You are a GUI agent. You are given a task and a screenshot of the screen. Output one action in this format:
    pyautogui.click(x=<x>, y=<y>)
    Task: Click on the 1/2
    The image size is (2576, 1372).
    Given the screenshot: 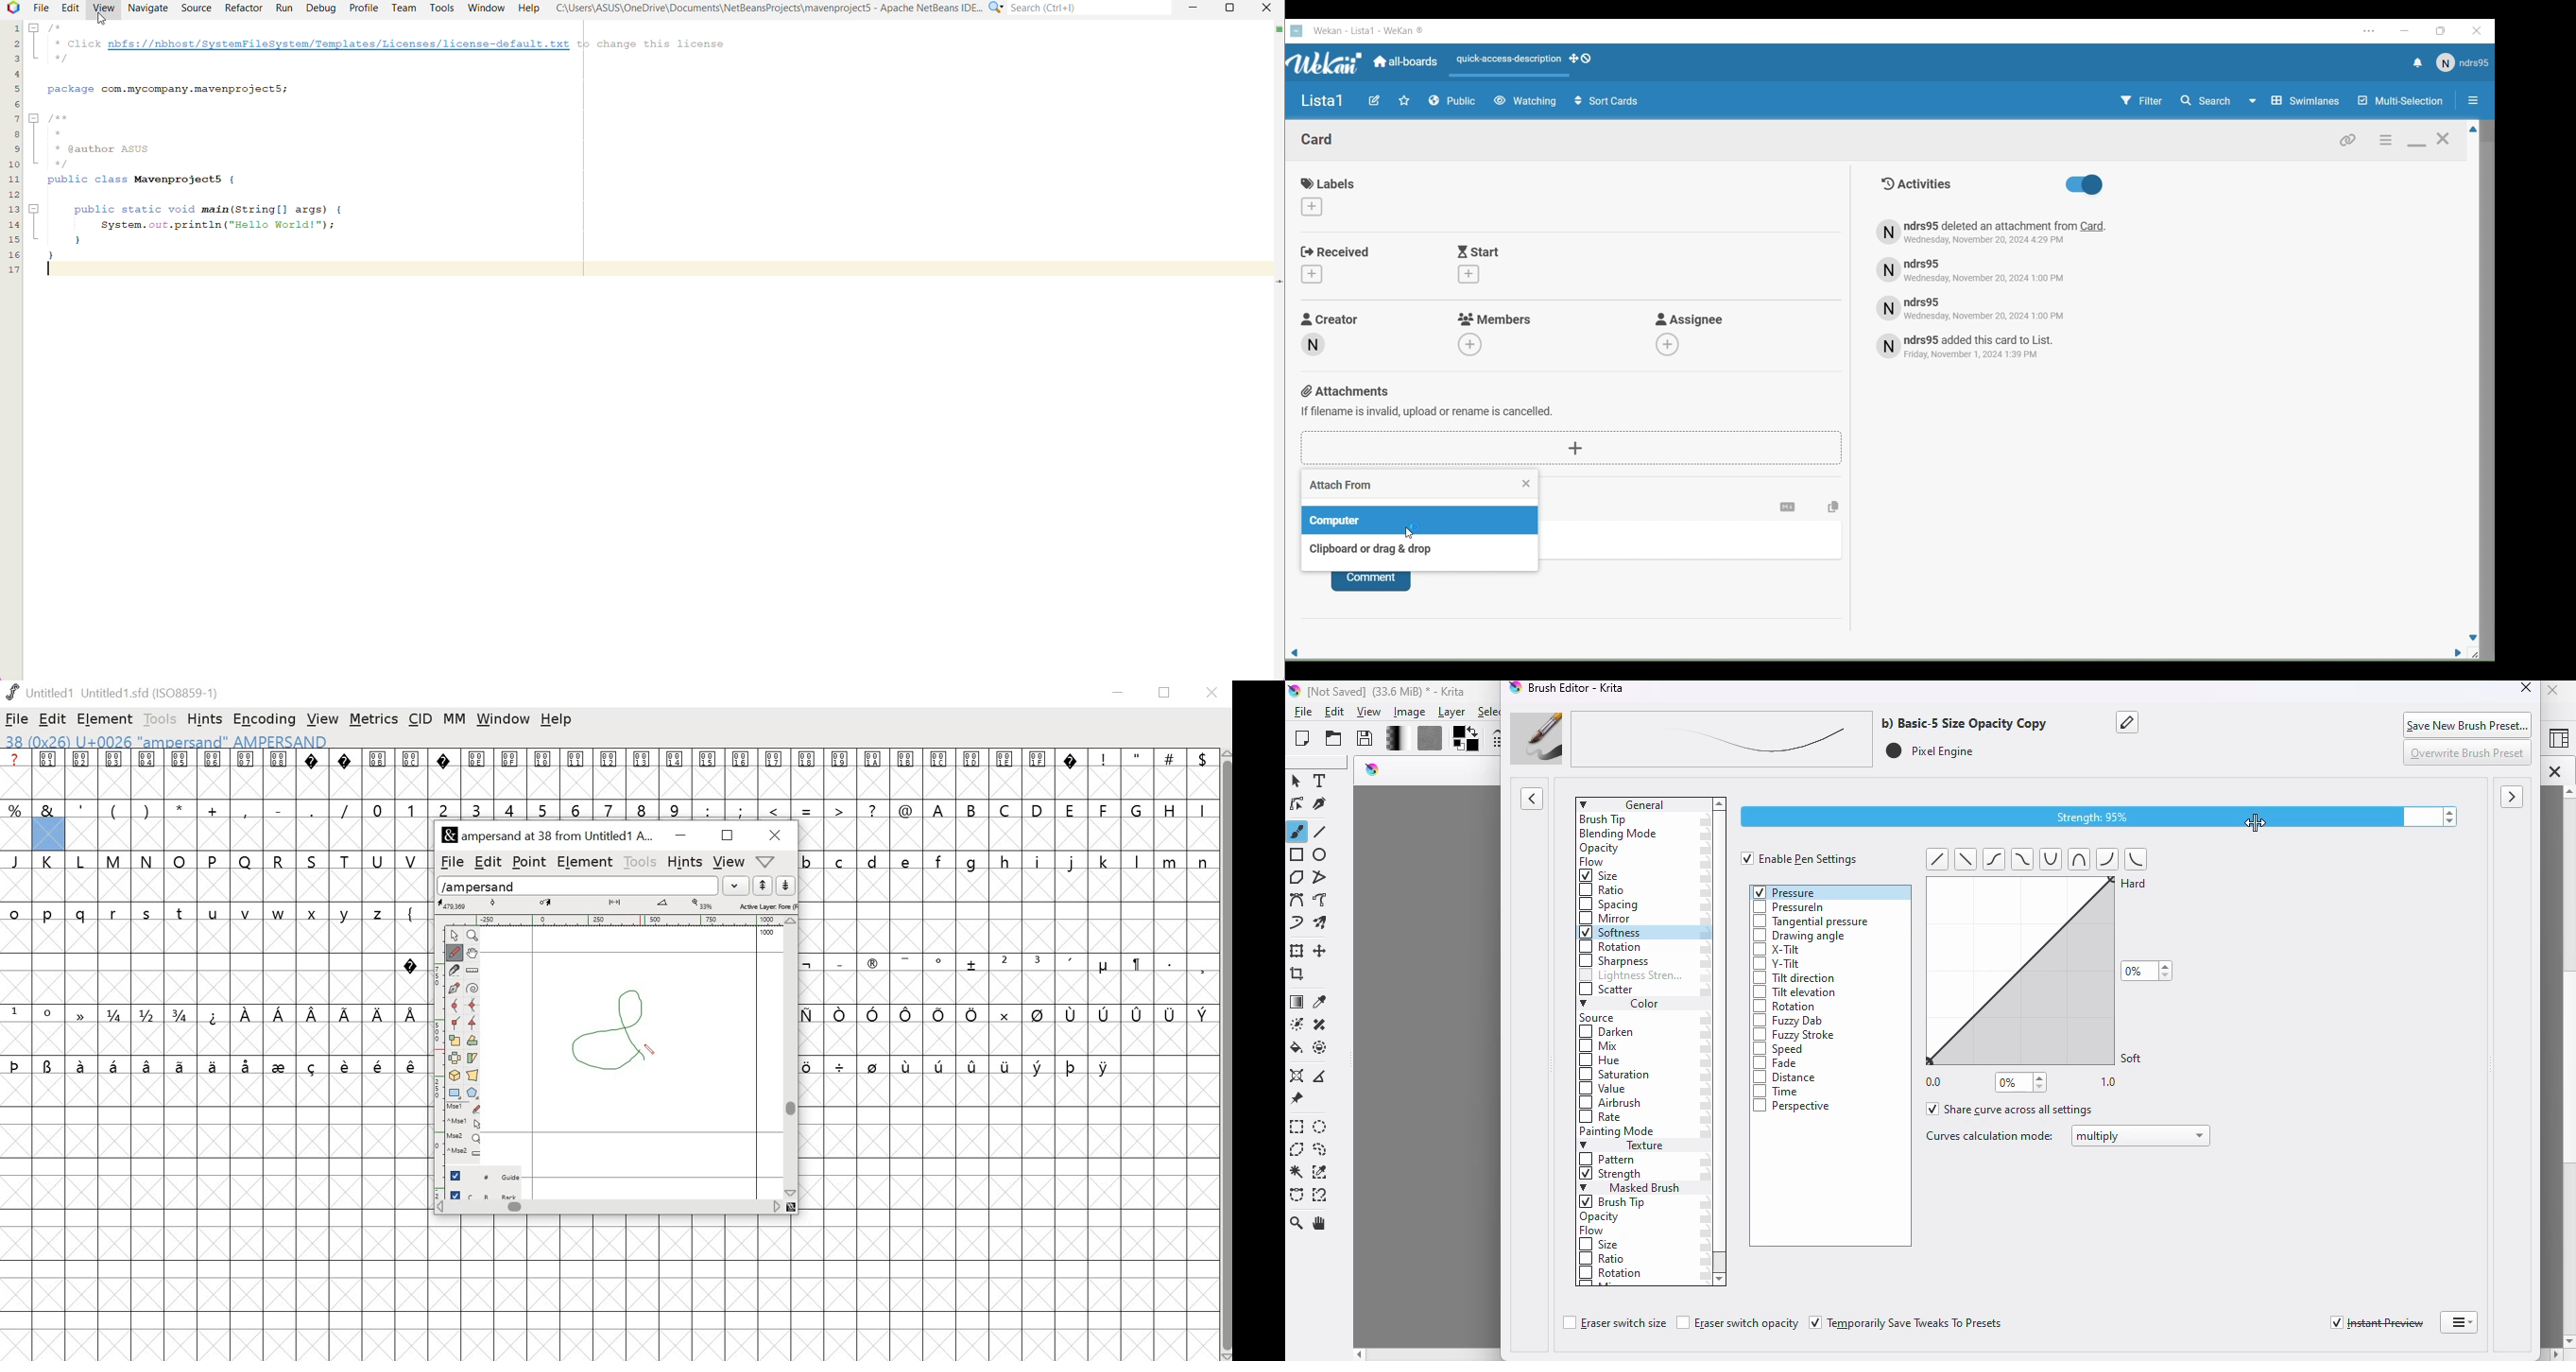 What is the action you would take?
    pyautogui.click(x=149, y=1015)
    